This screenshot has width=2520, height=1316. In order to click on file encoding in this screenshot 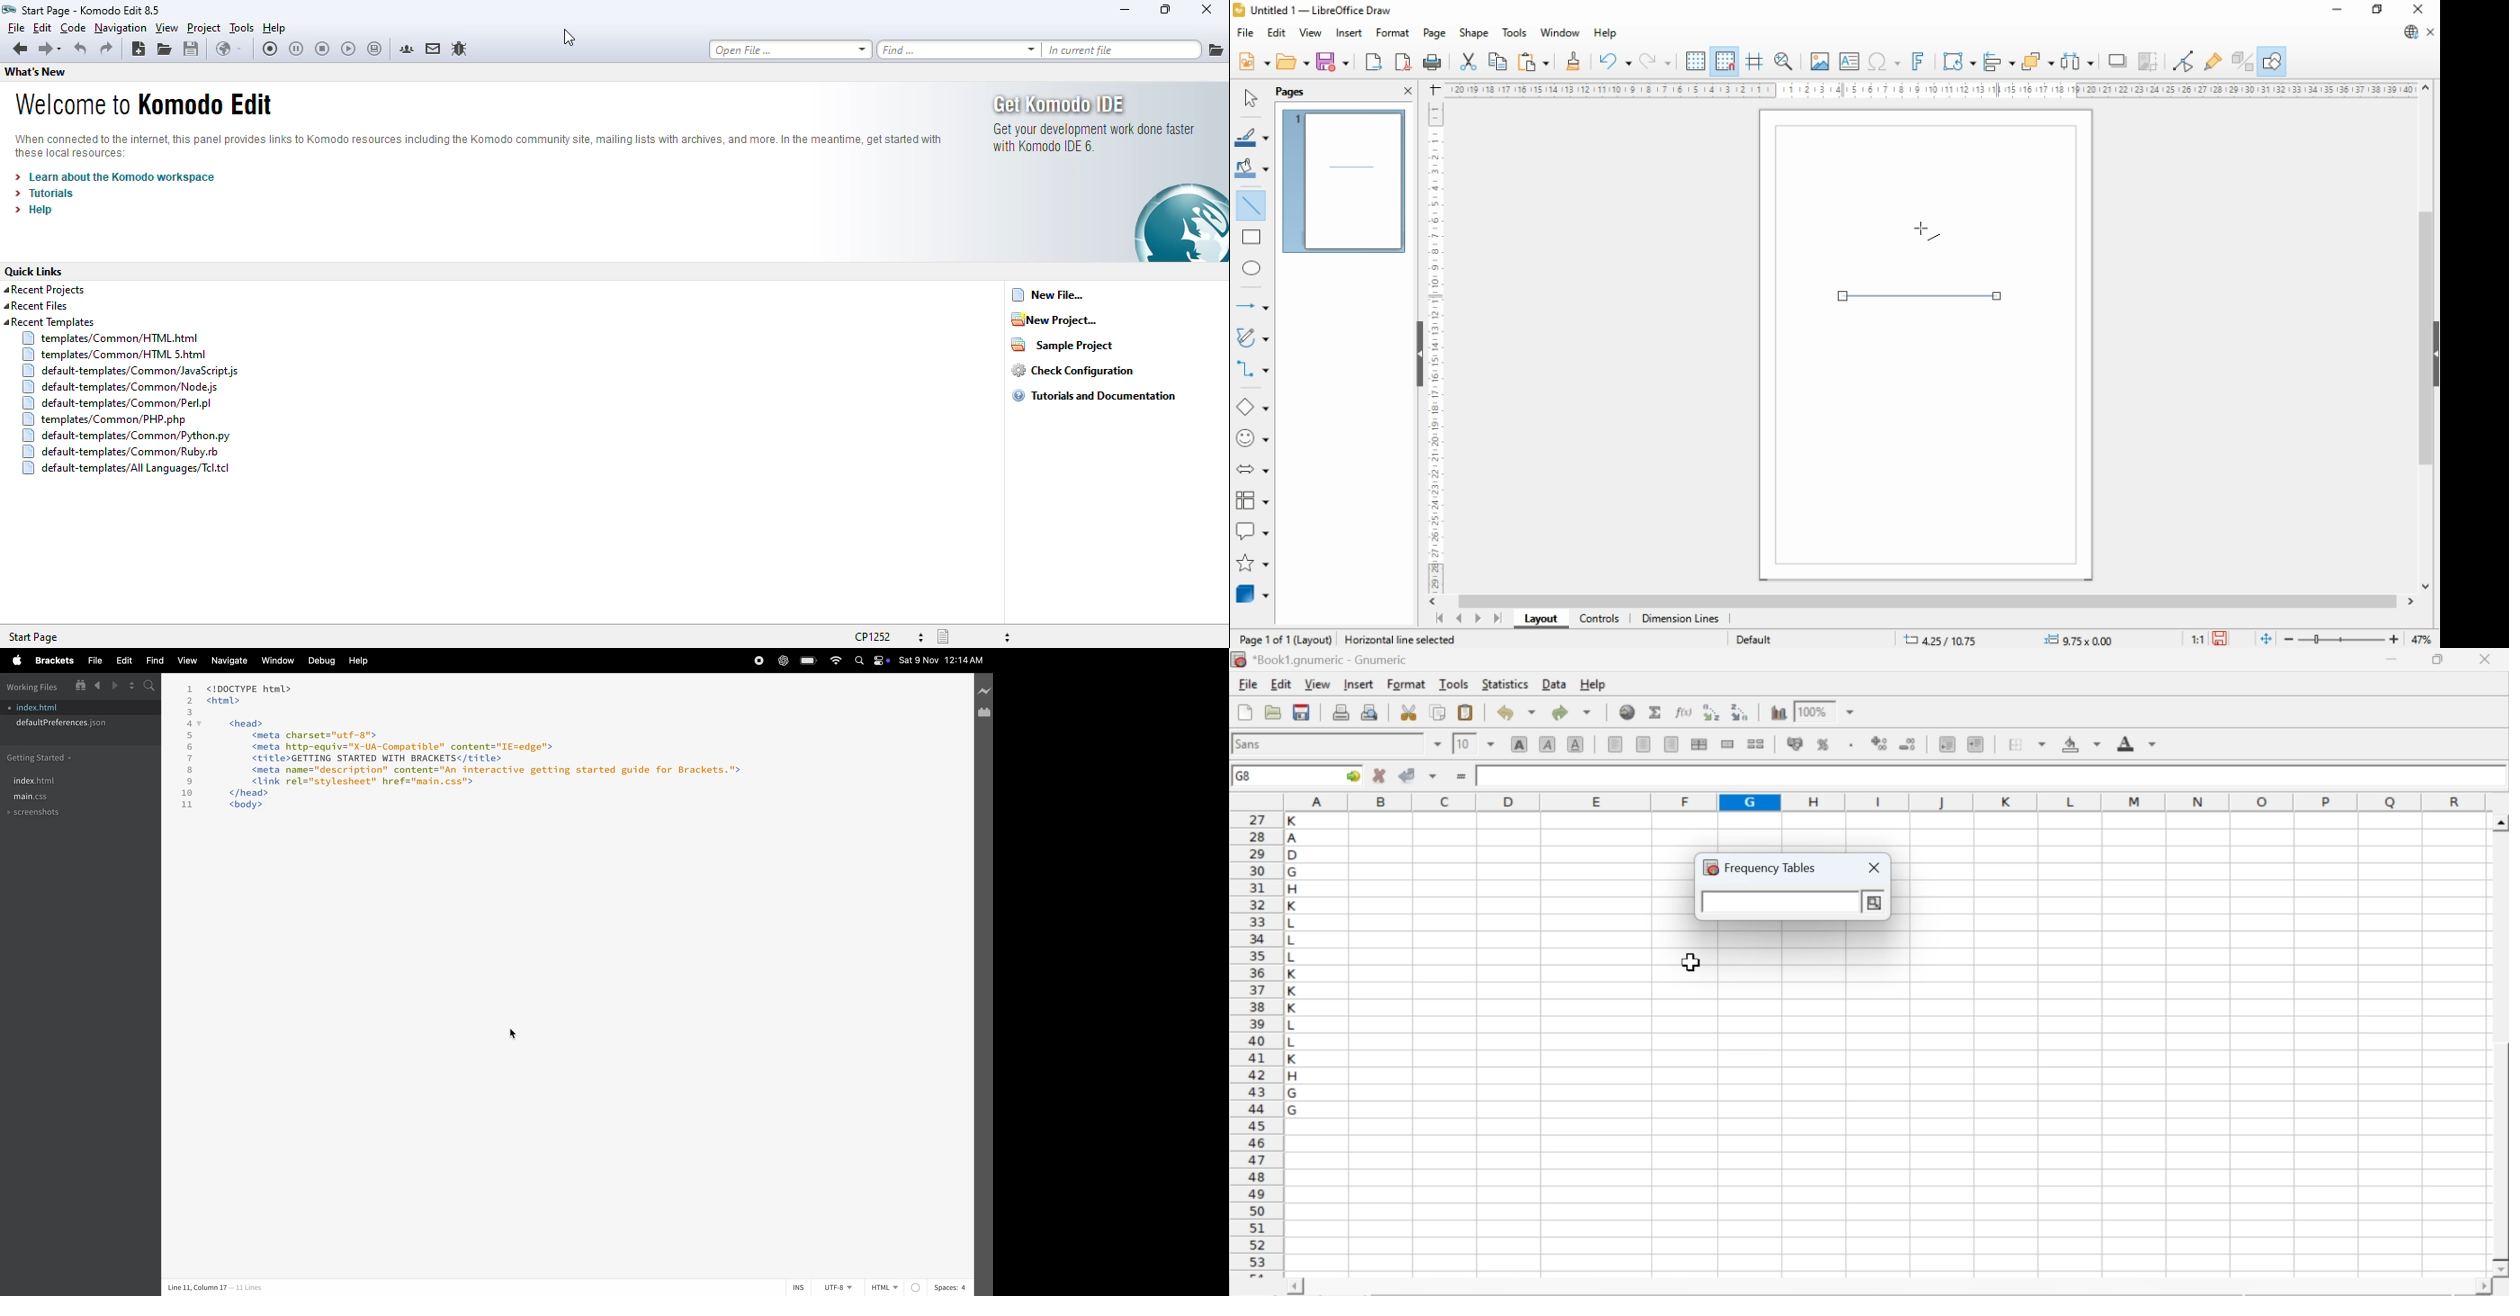, I will do `click(889, 636)`.